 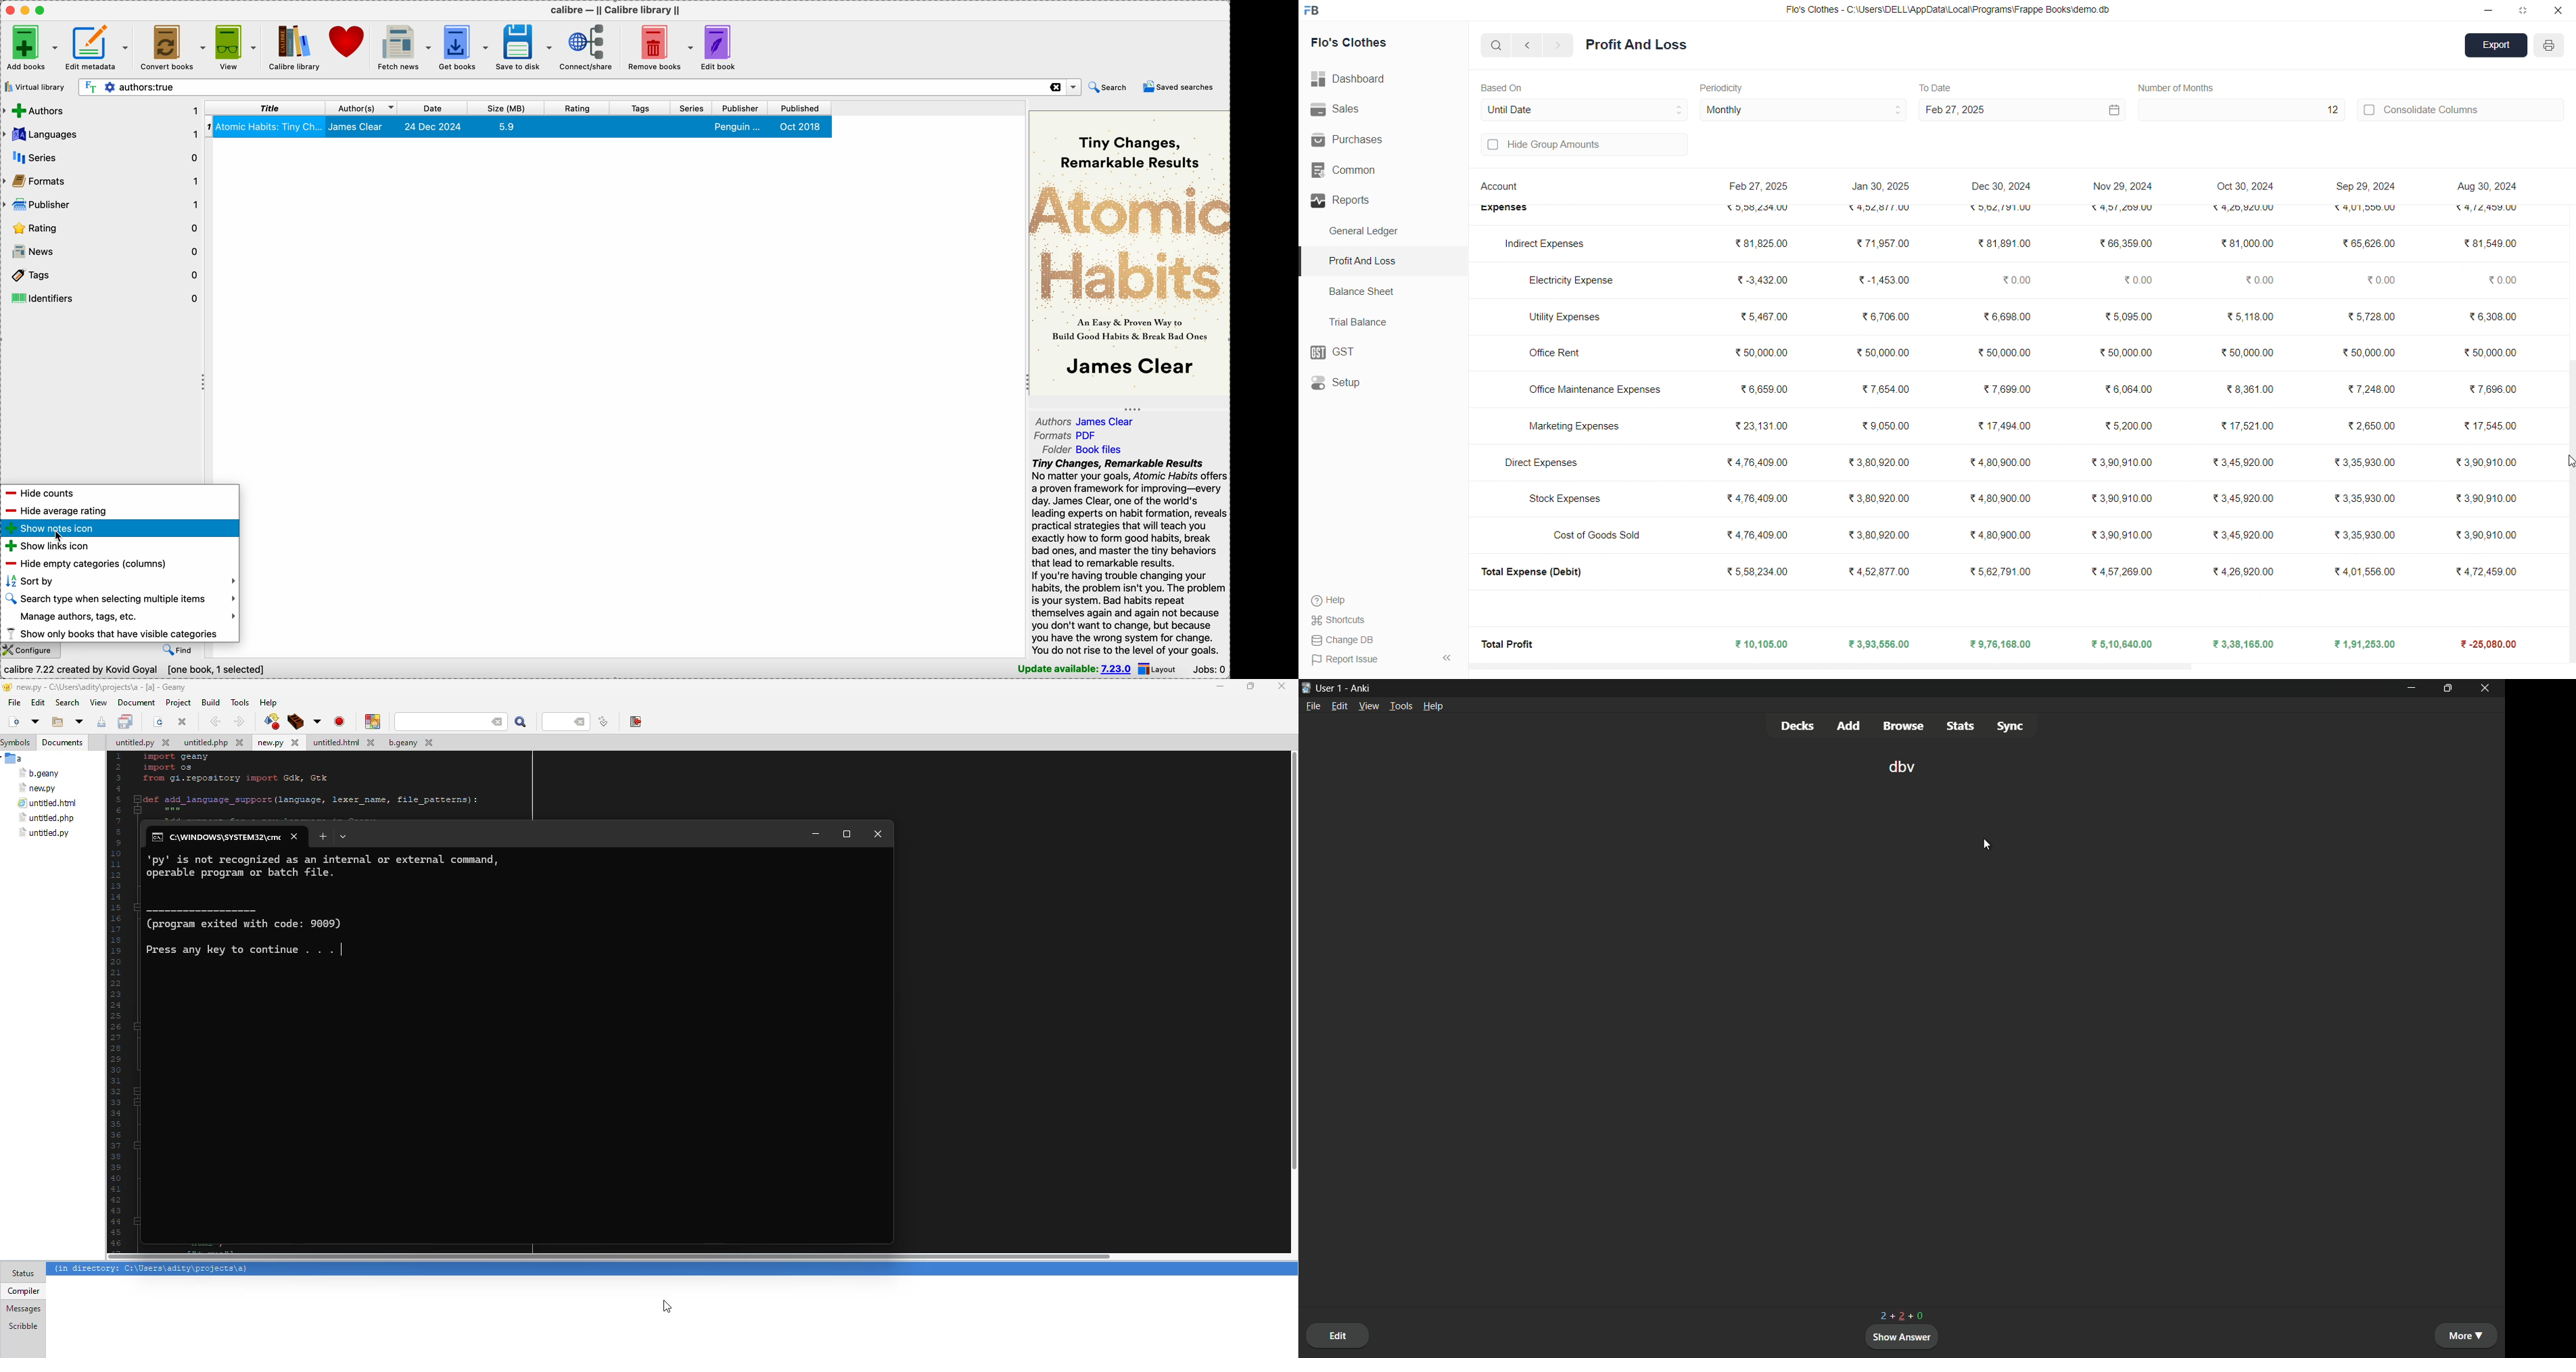 I want to click on Purchases, so click(x=1363, y=140).